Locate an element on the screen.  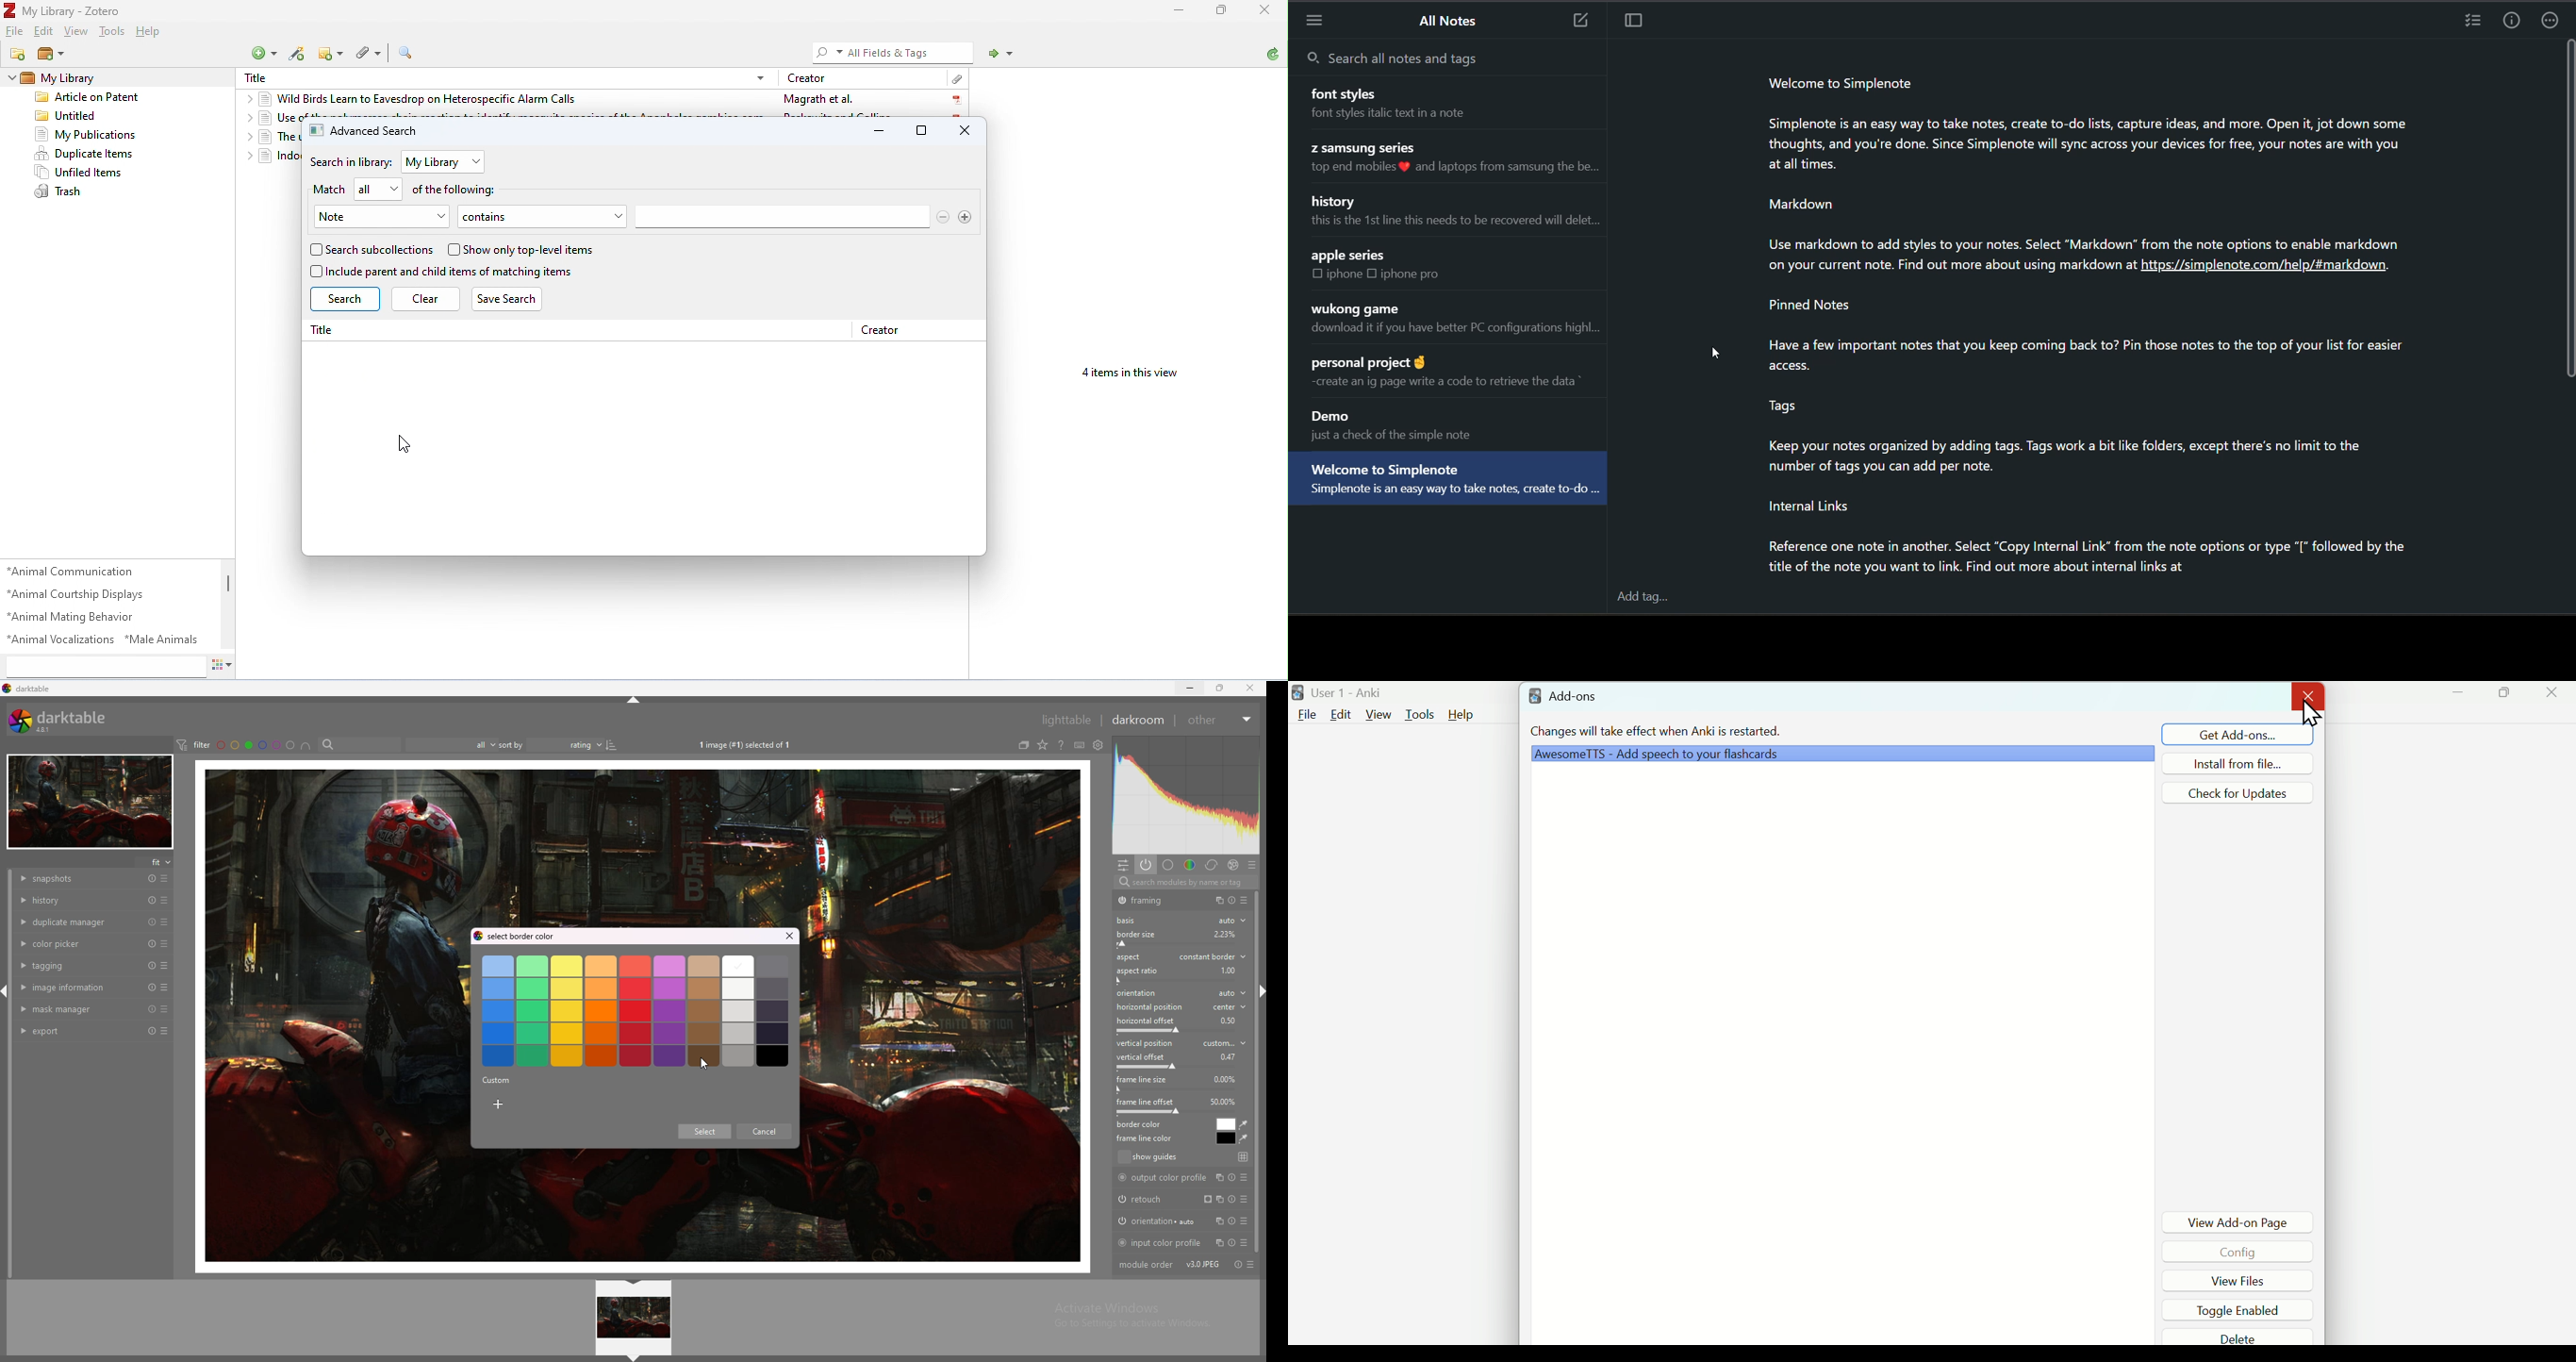
checkbox is located at coordinates (316, 250).